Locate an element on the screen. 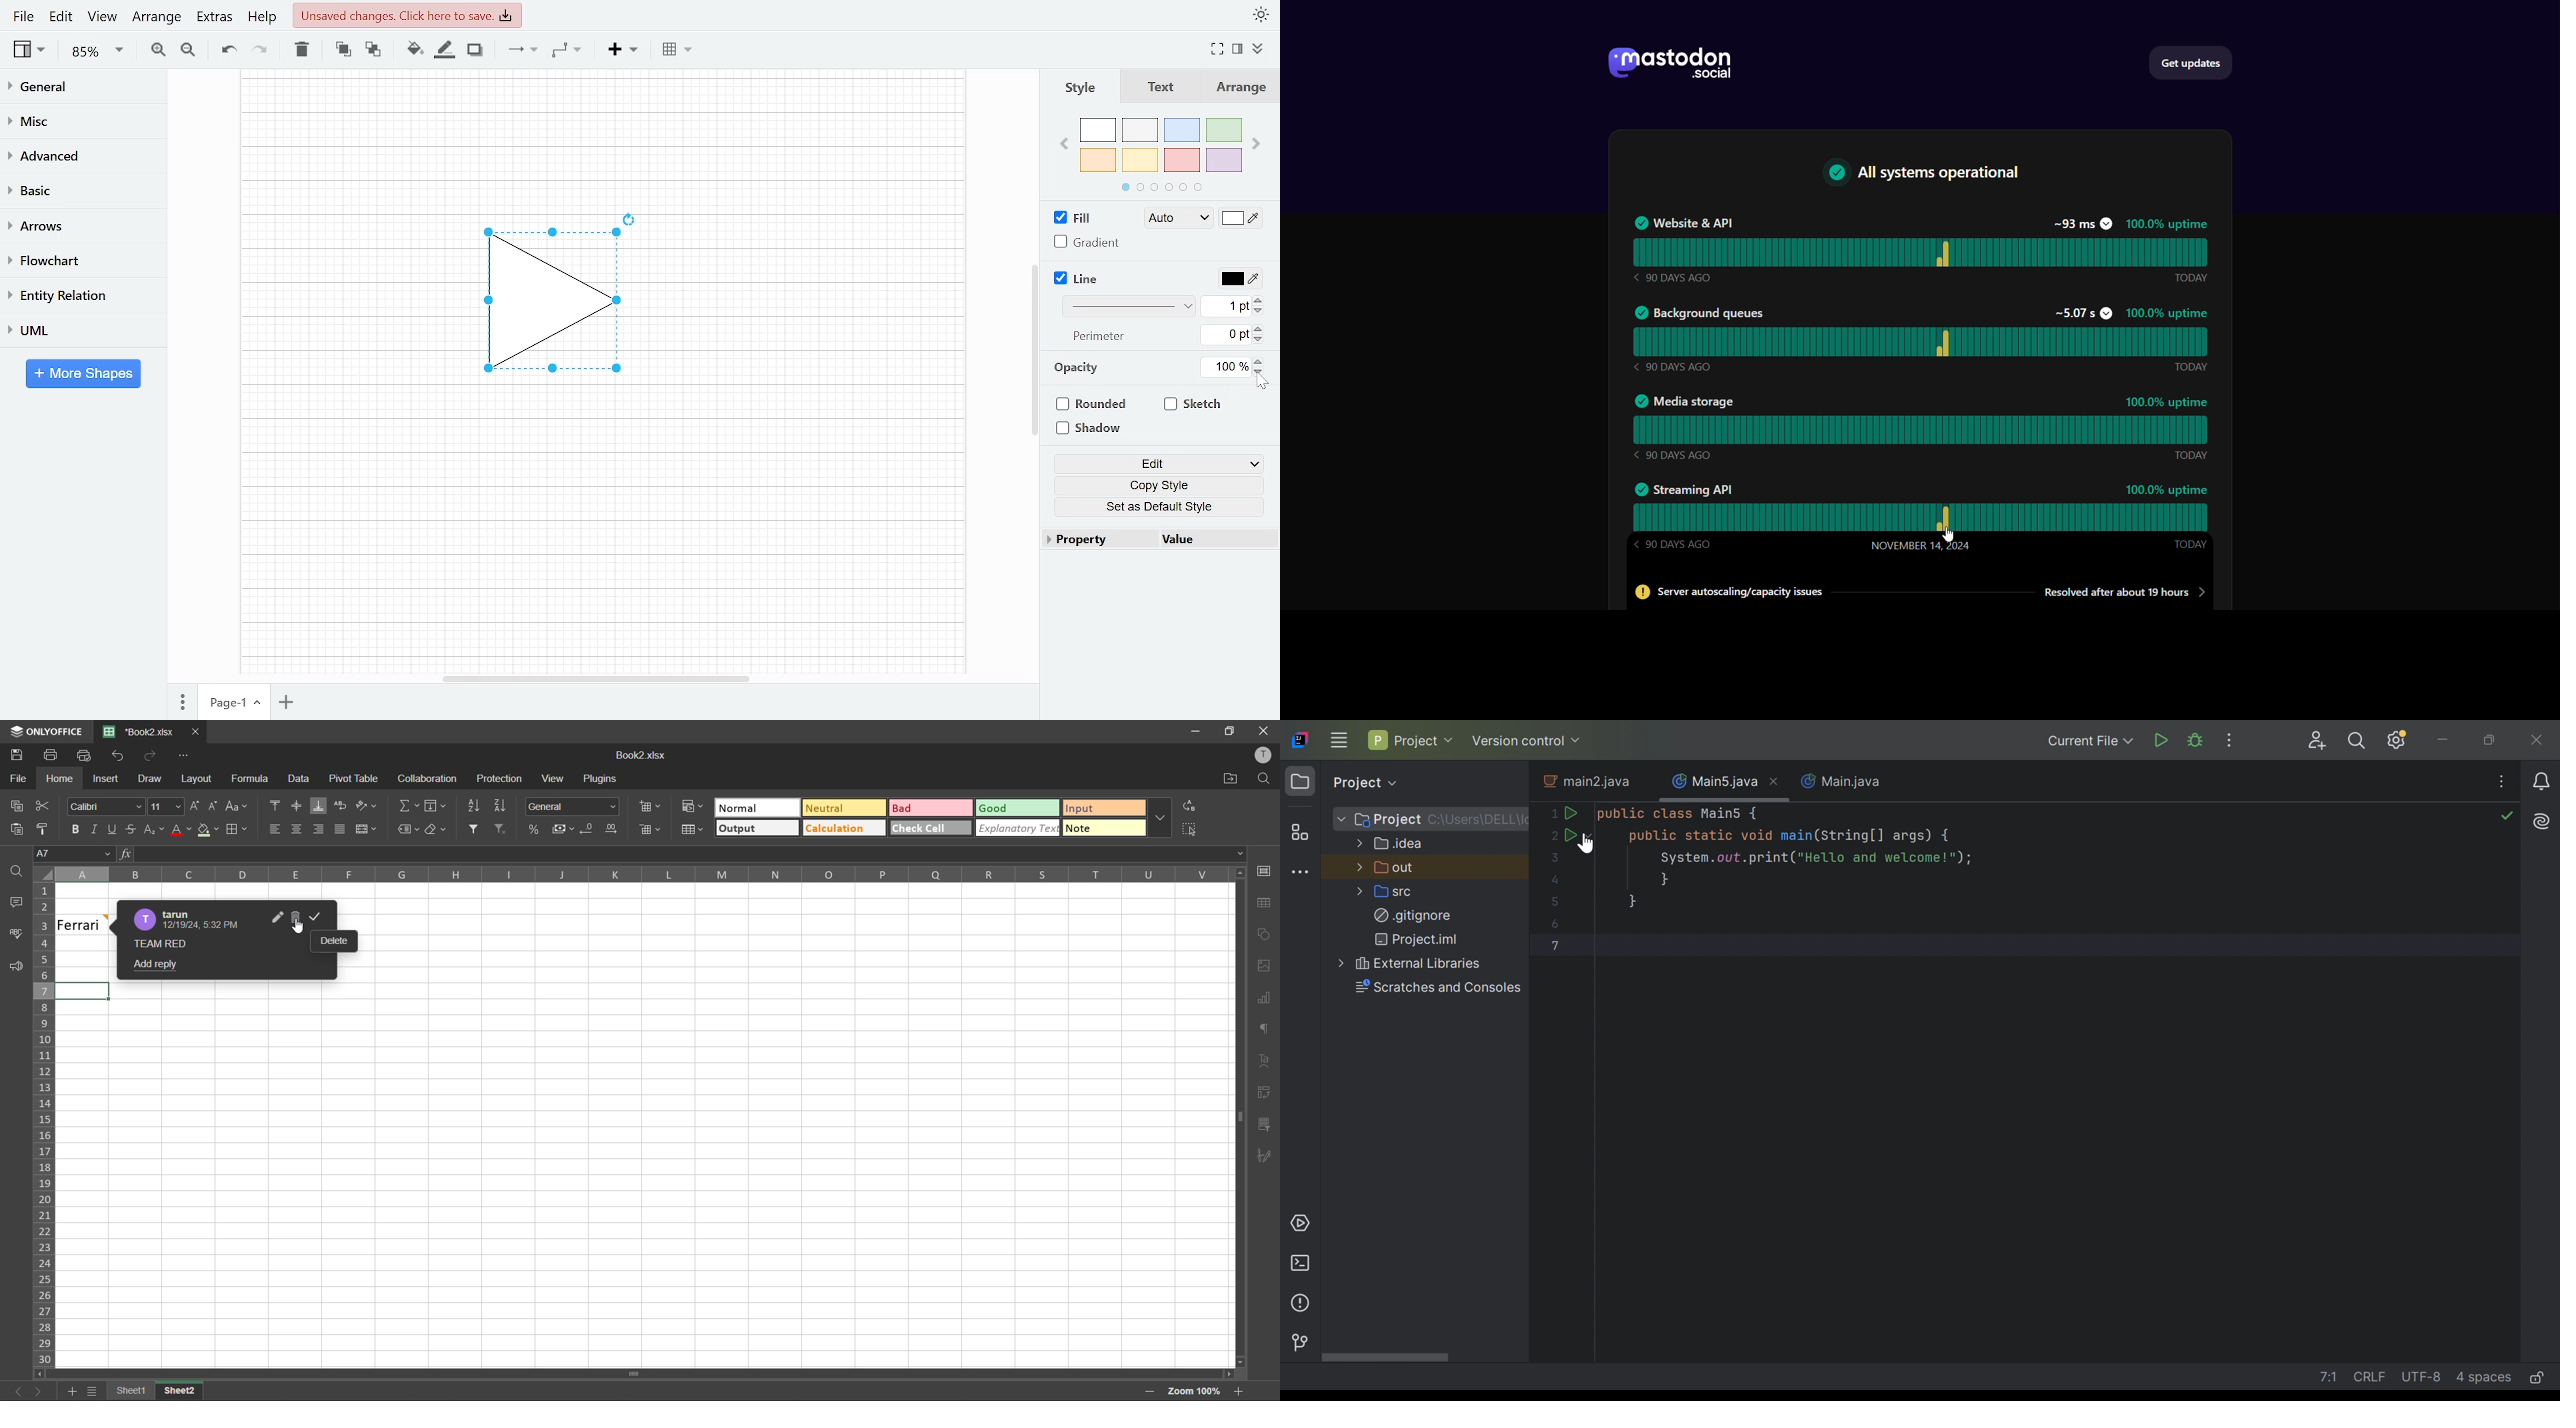 The image size is (2576, 1428). cell settings is located at coordinates (1267, 872).